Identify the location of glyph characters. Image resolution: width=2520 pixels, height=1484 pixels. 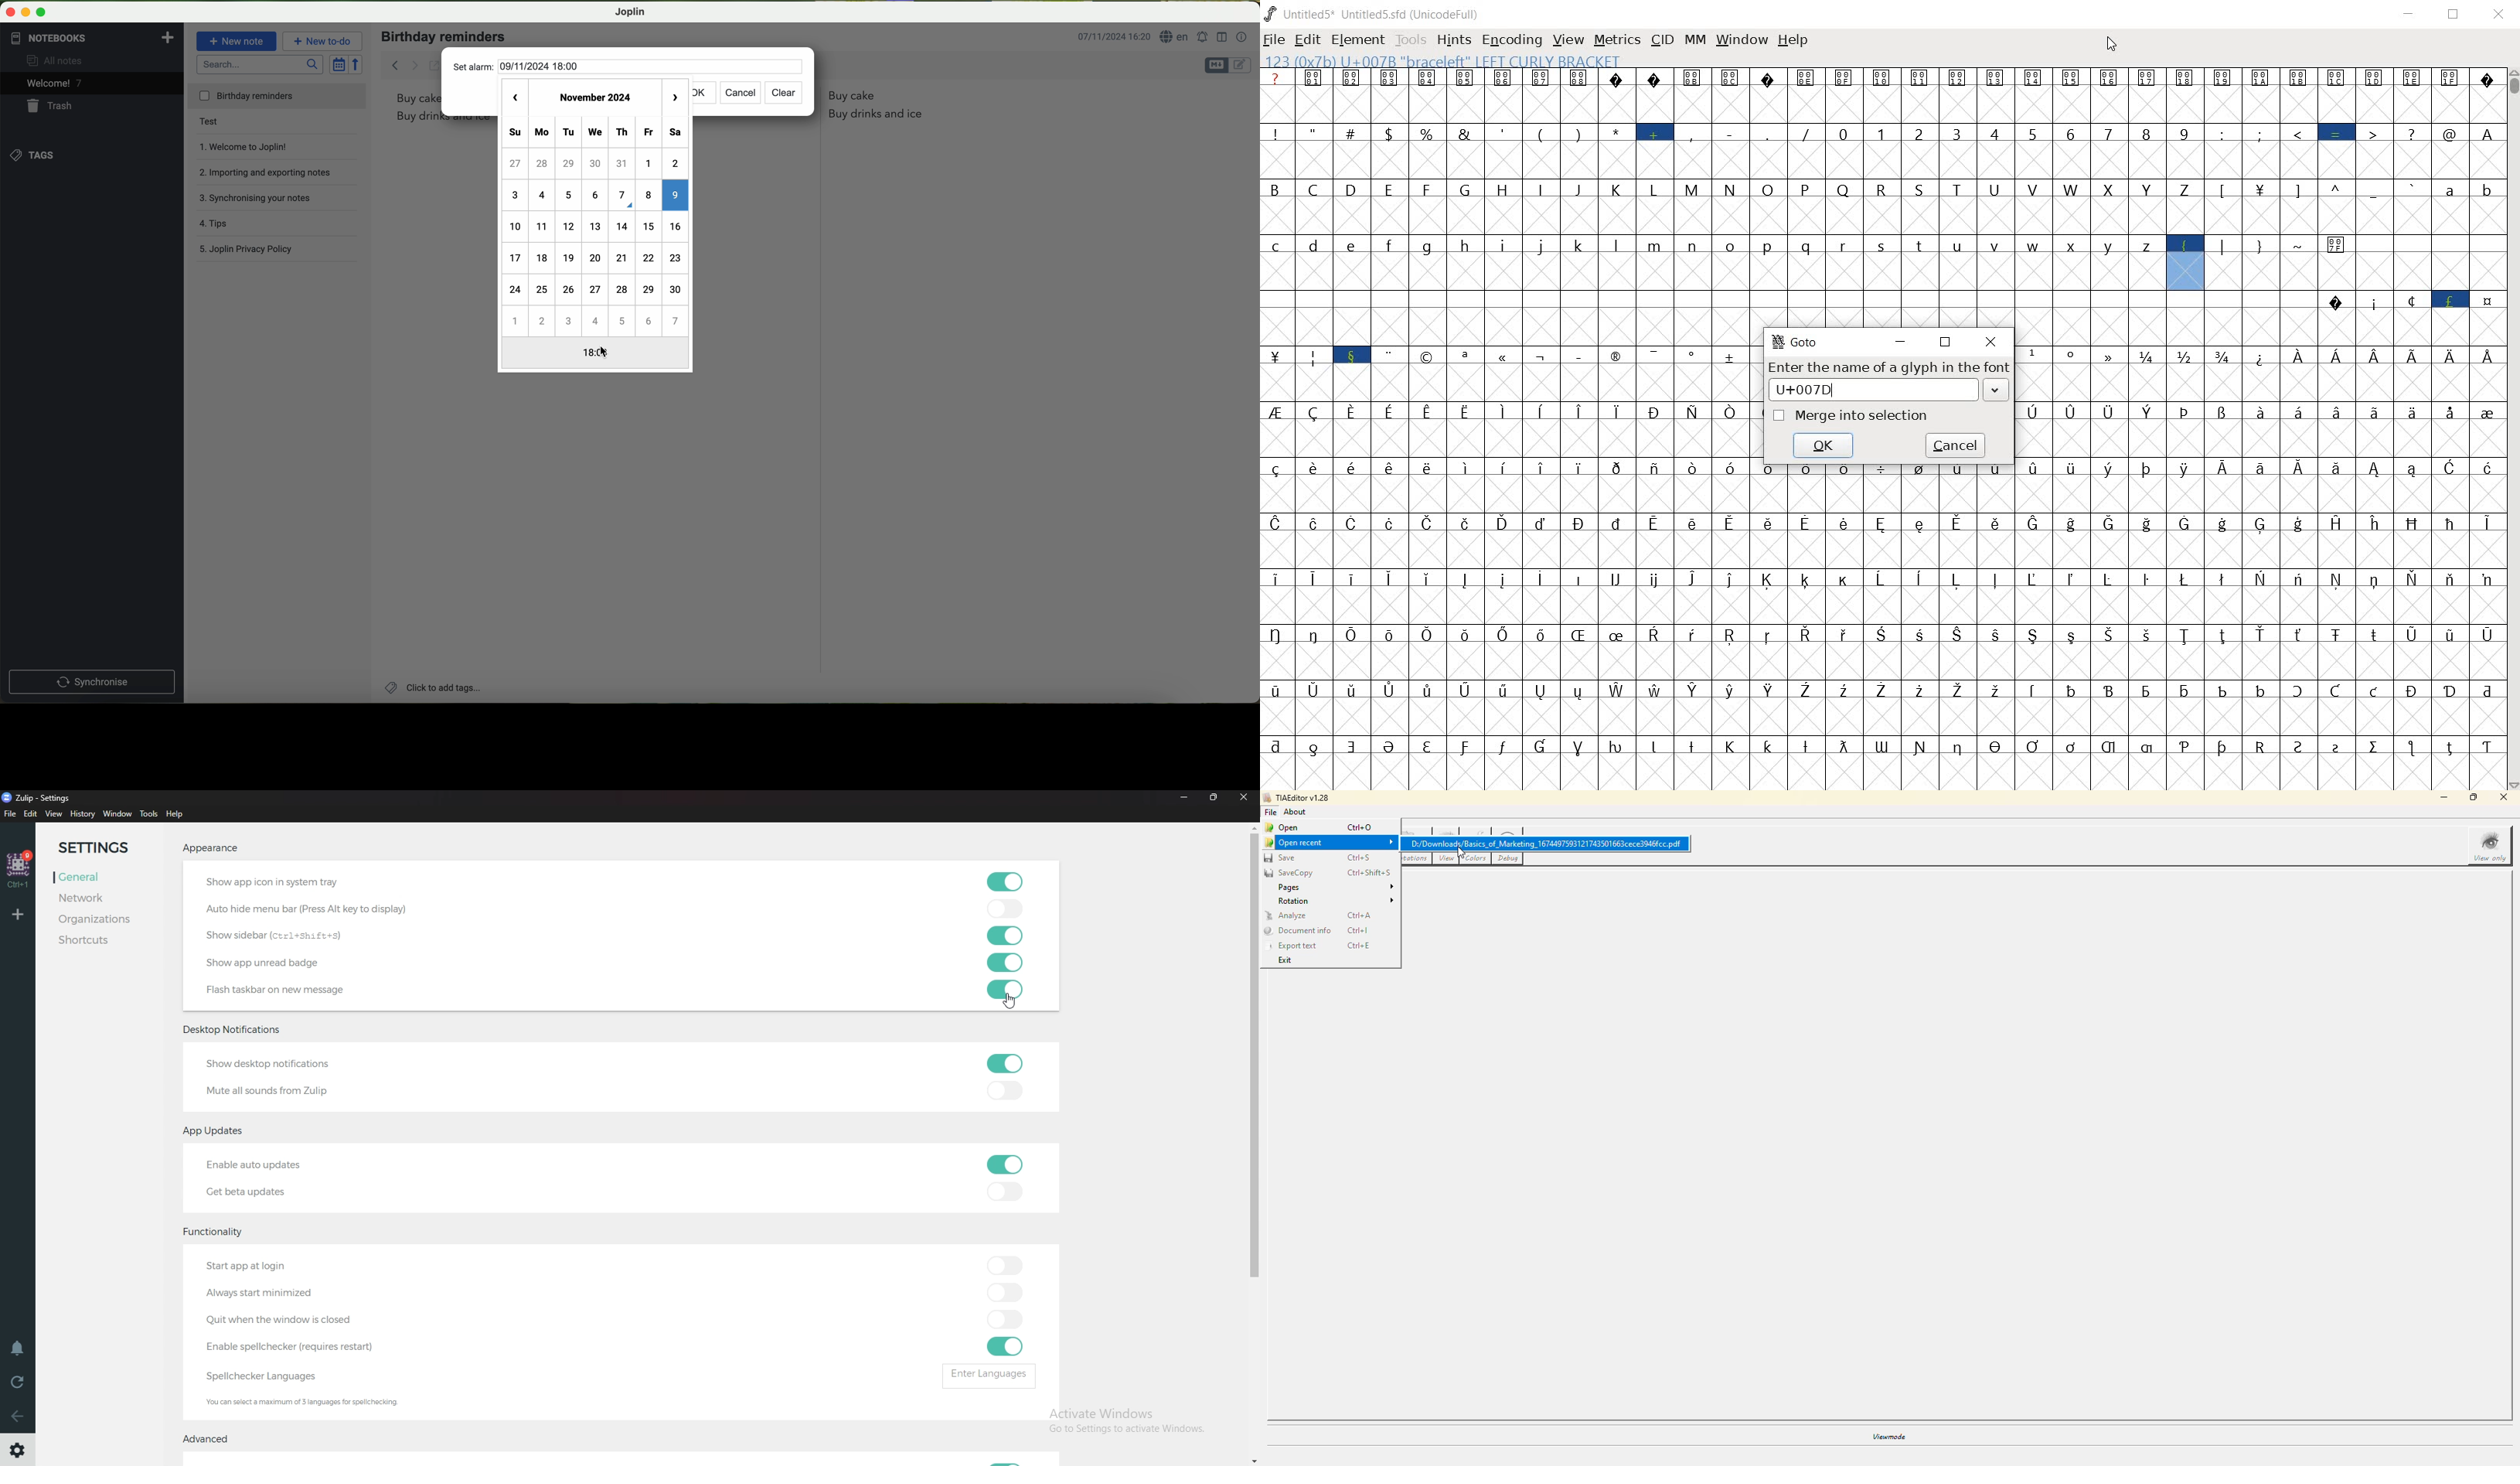
(1506, 430).